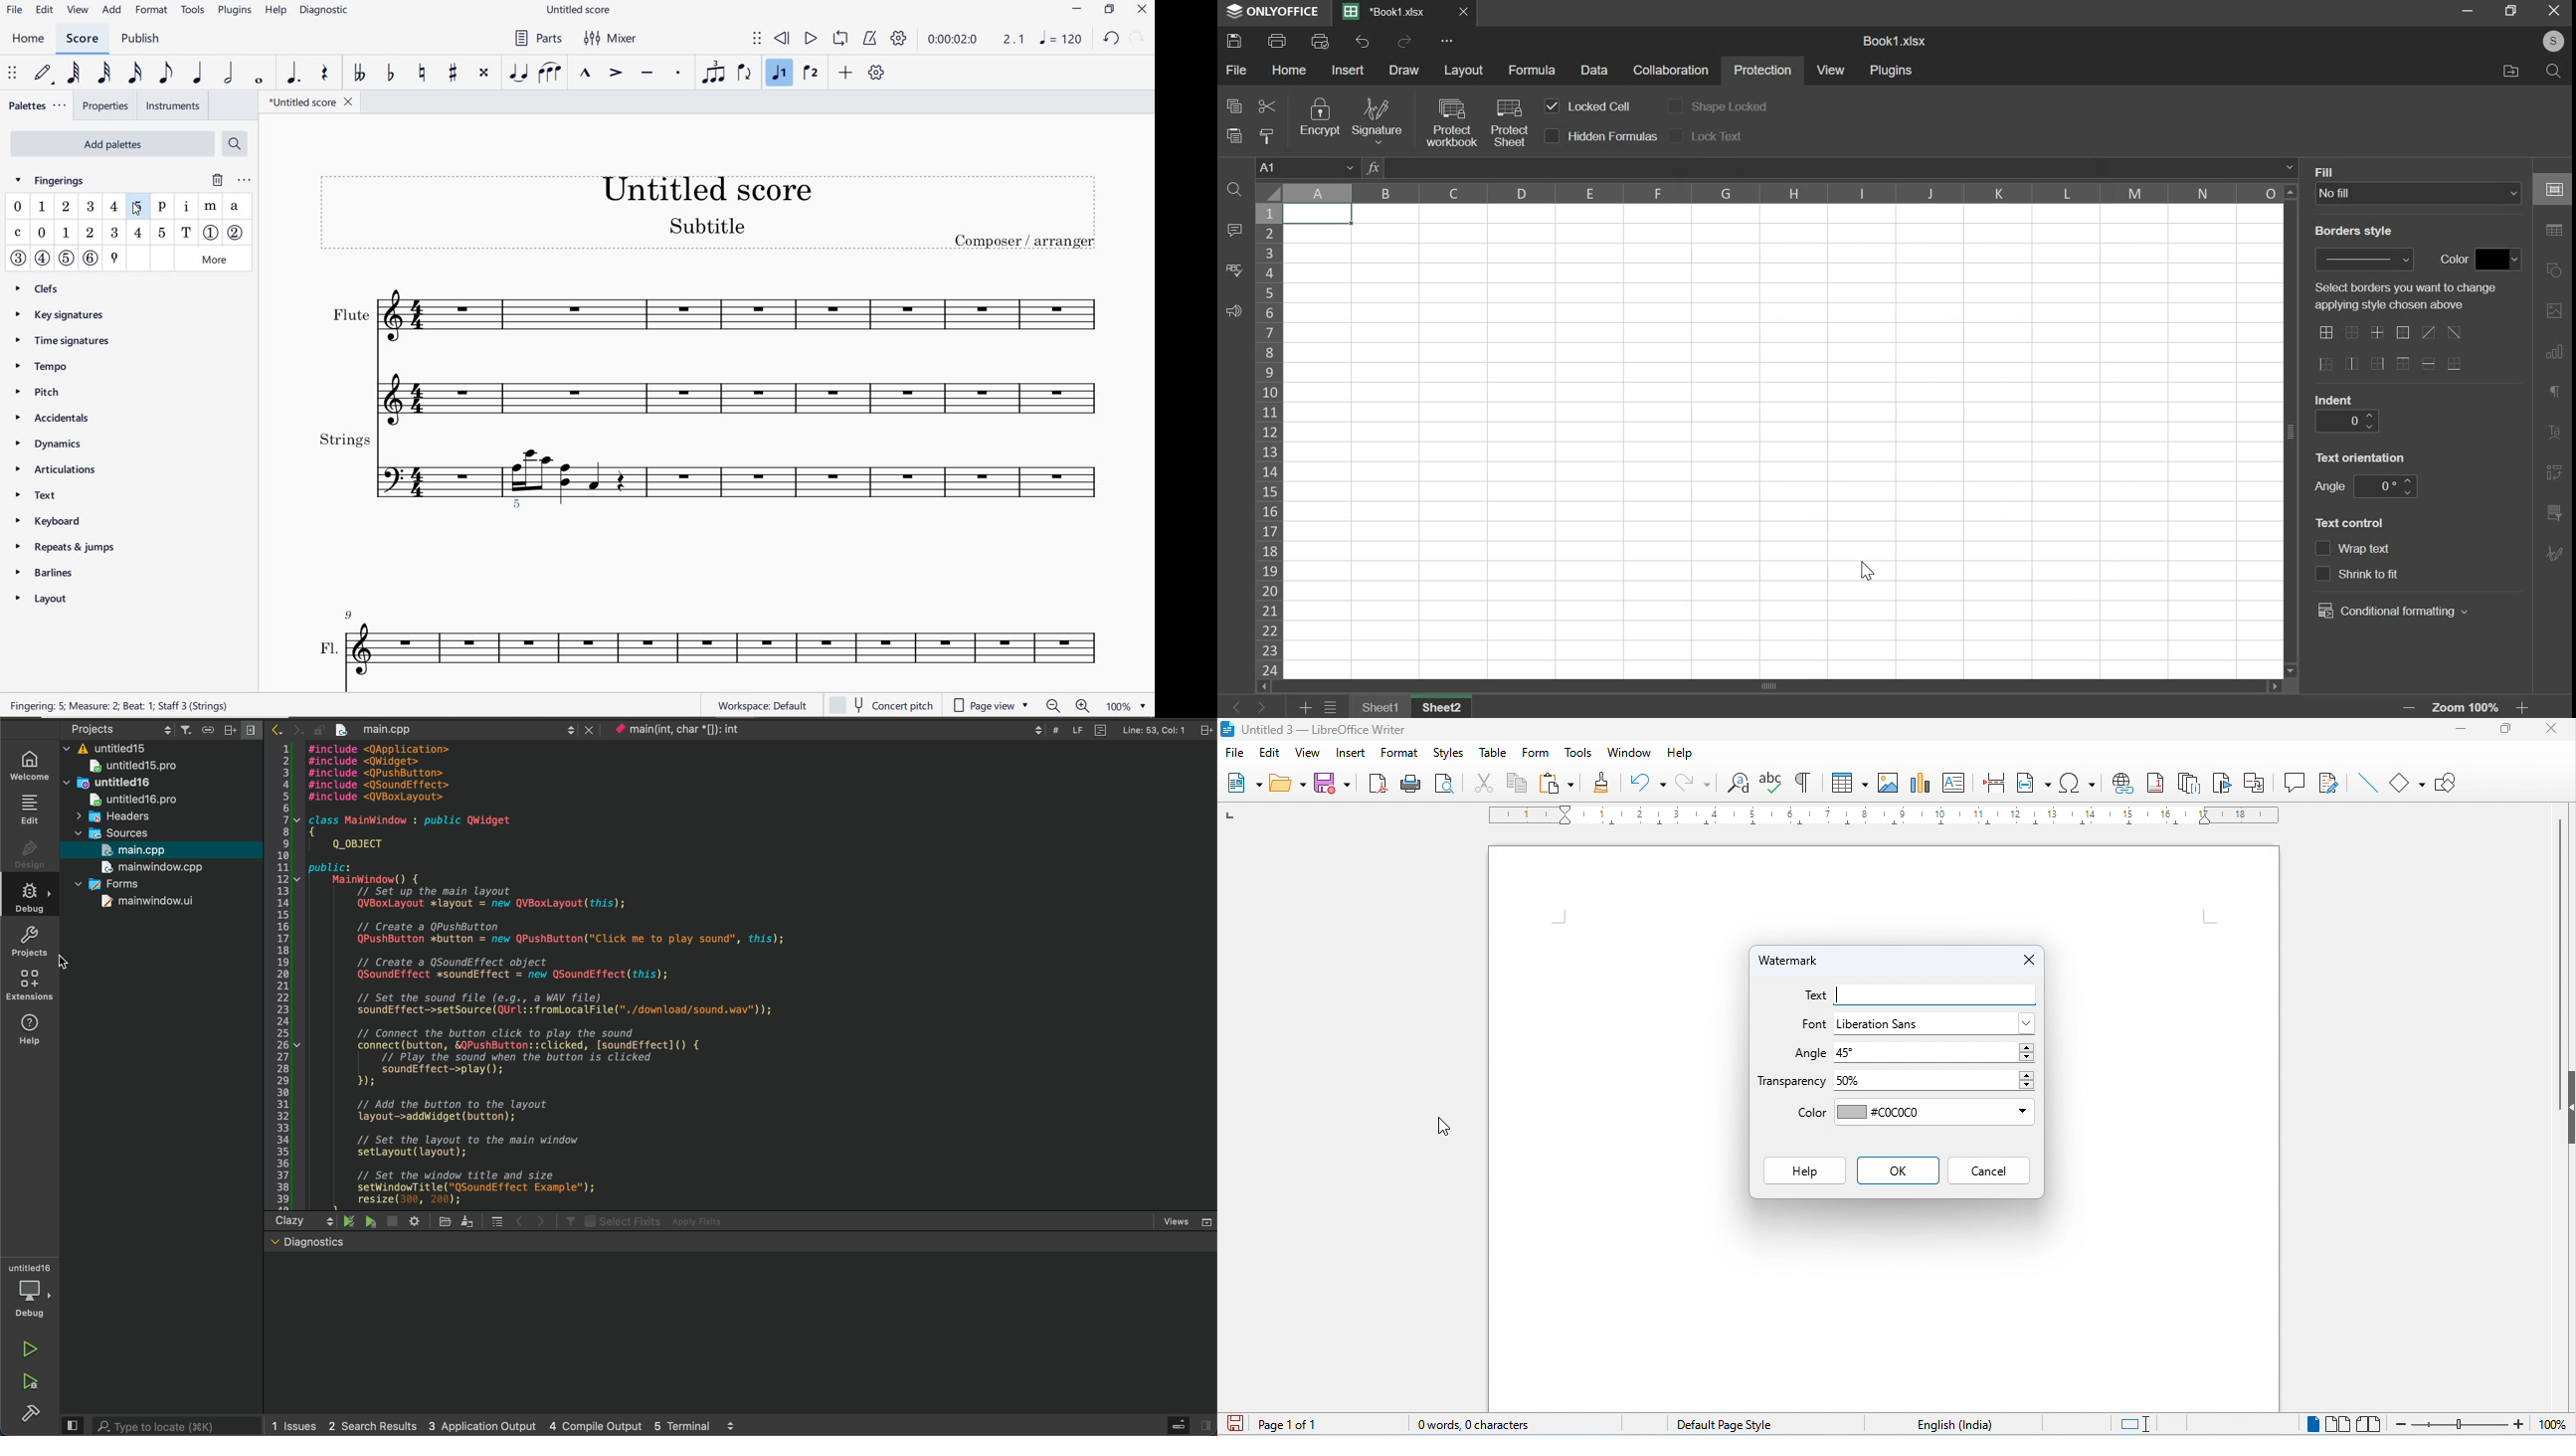 This screenshot has width=2576, height=1456. What do you see at coordinates (2363, 455) in the screenshot?
I see `text` at bounding box center [2363, 455].